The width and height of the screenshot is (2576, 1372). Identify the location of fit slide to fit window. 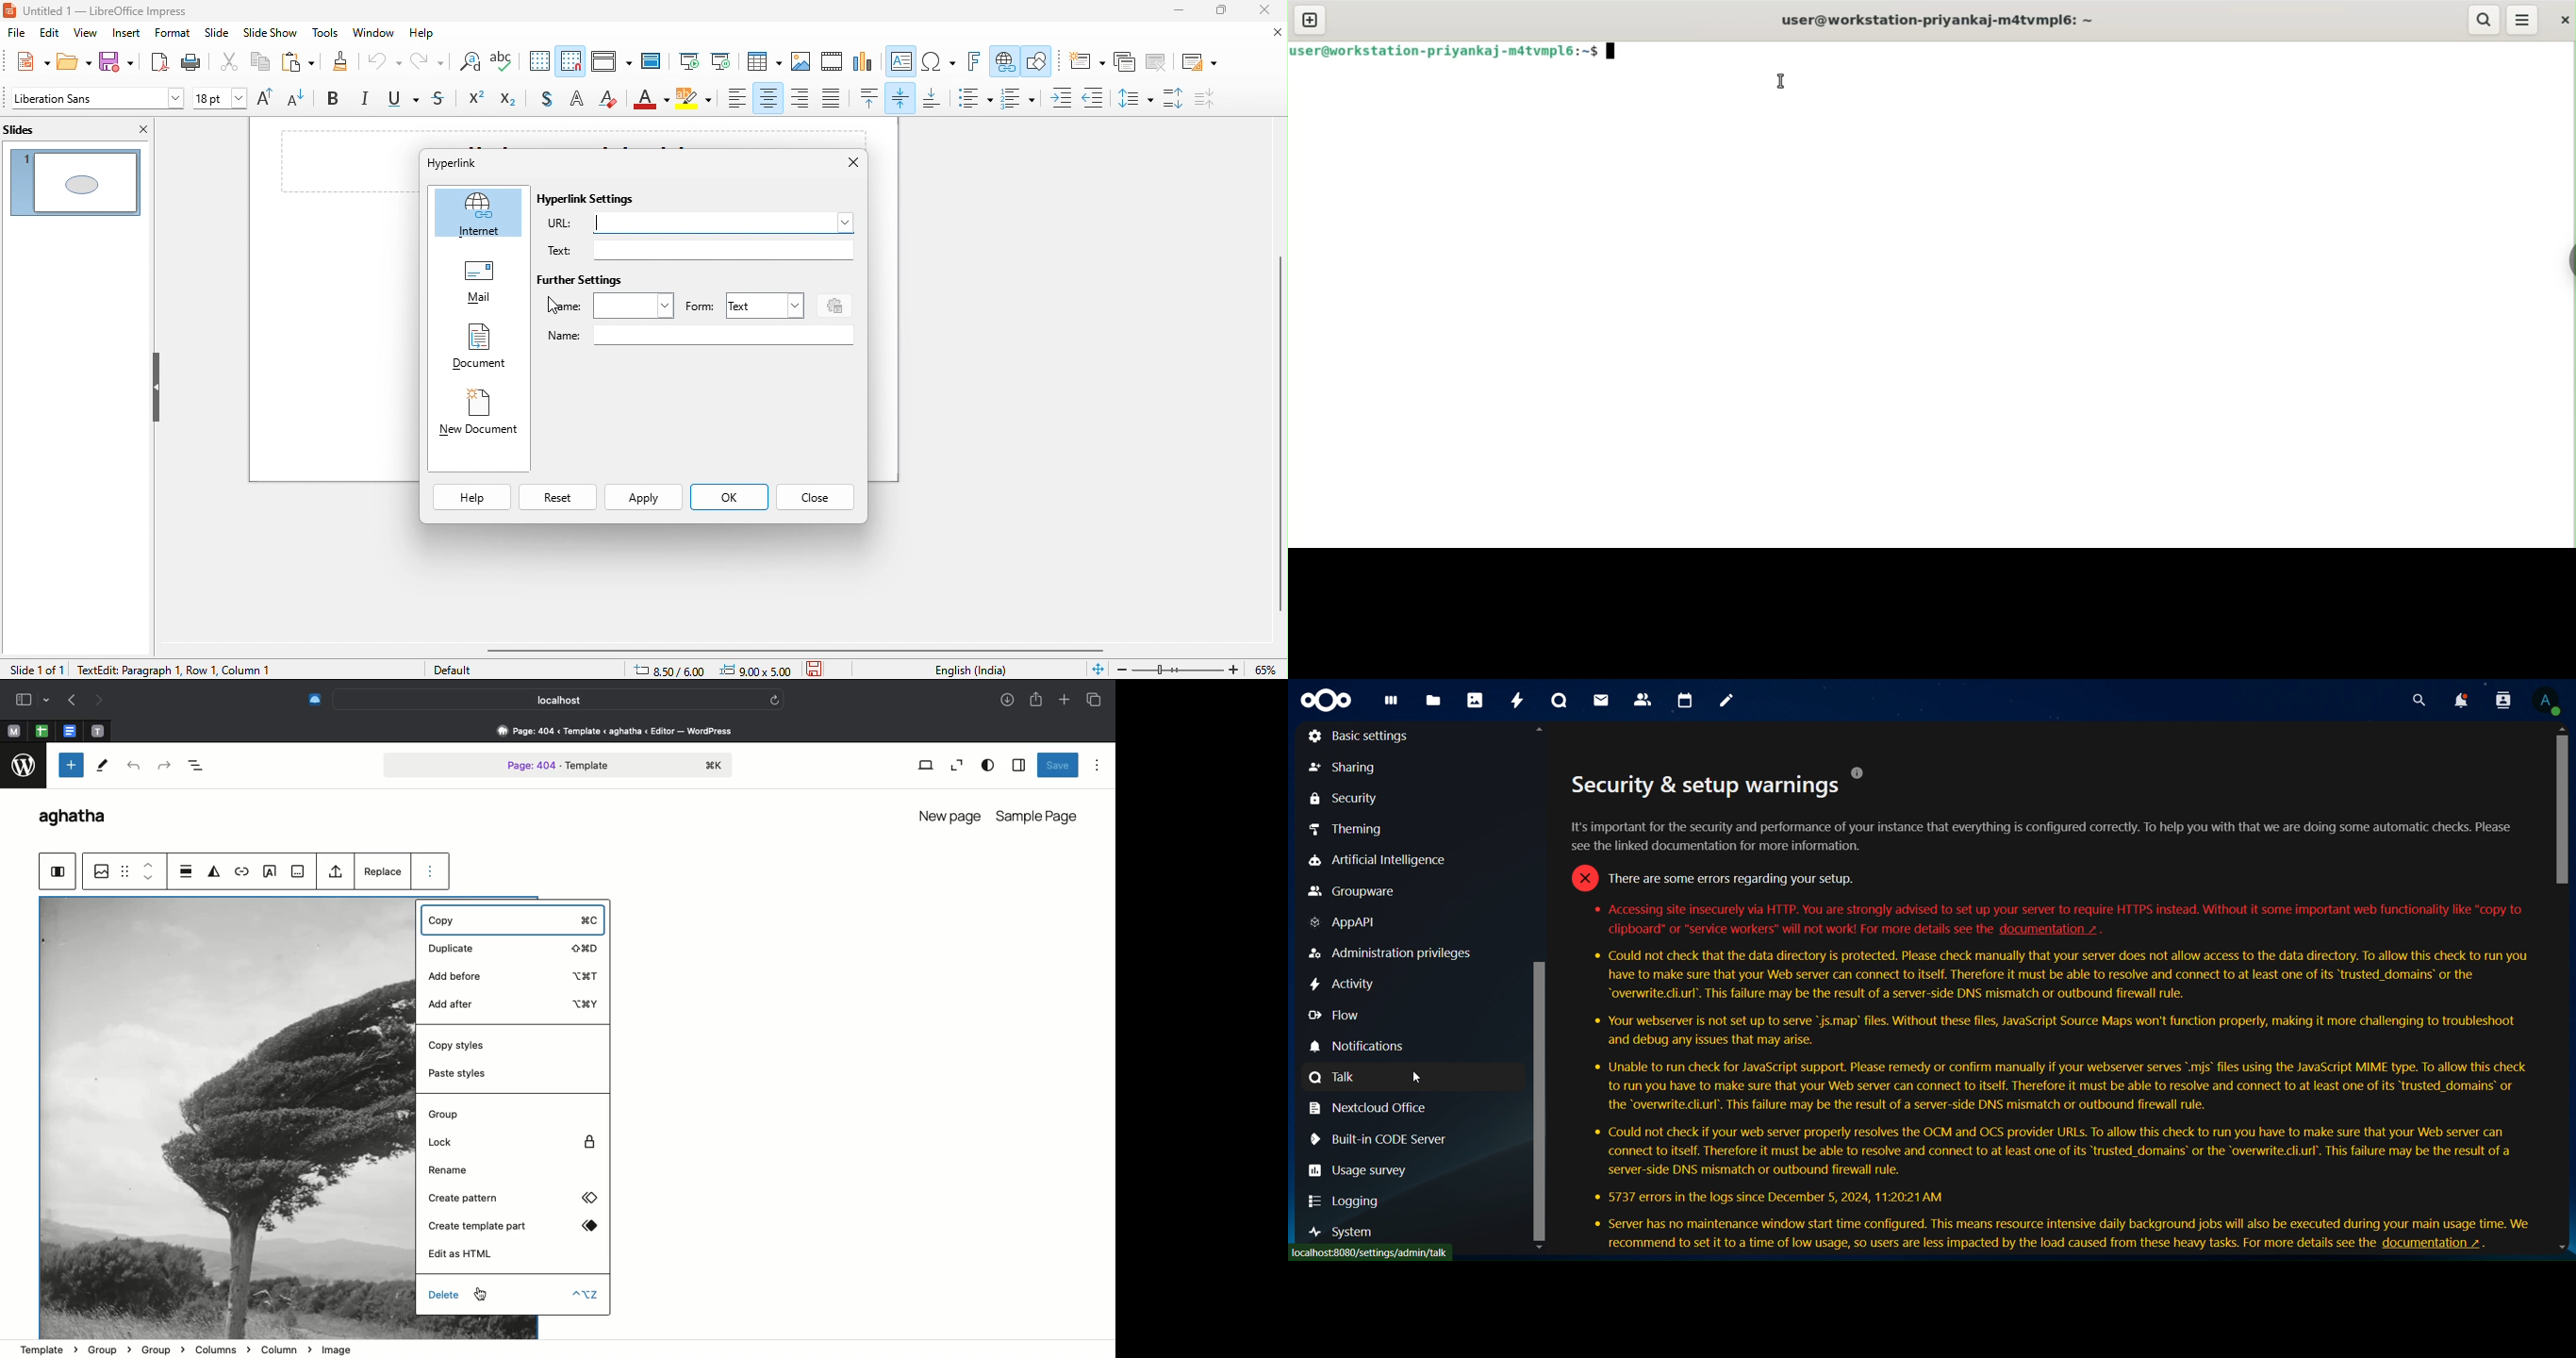
(1098, 670).